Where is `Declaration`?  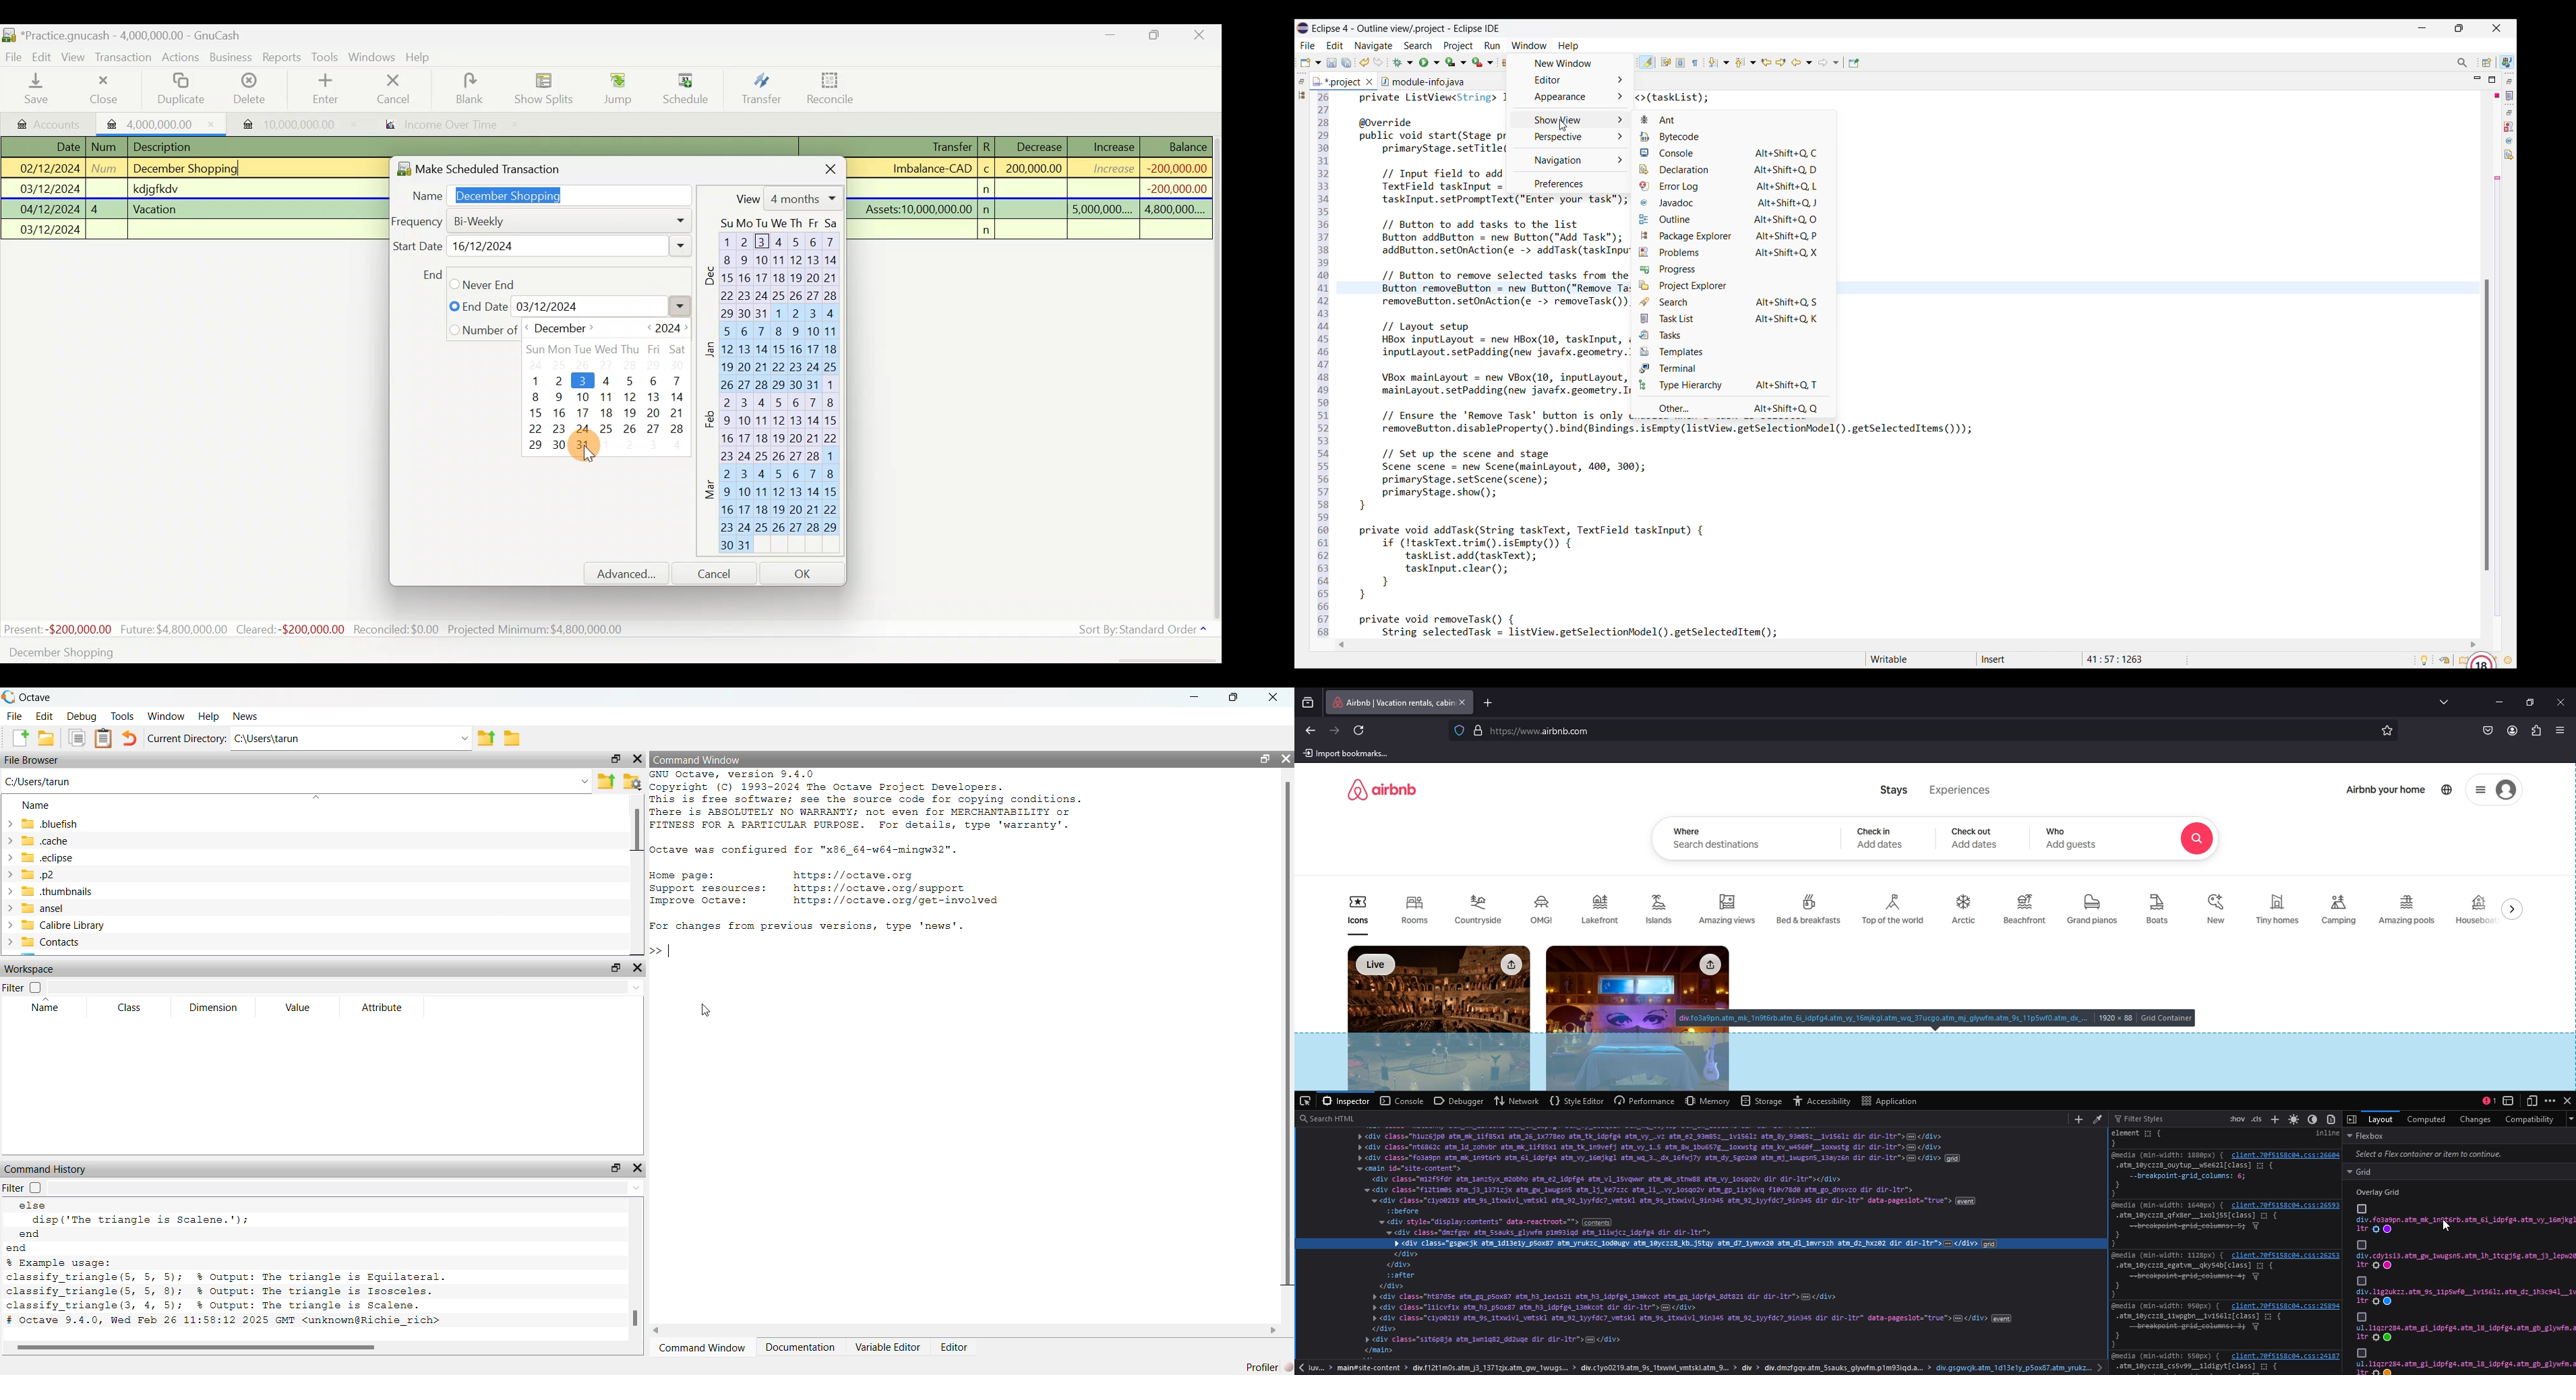
Declaration is located at coordinates (2509, 155).